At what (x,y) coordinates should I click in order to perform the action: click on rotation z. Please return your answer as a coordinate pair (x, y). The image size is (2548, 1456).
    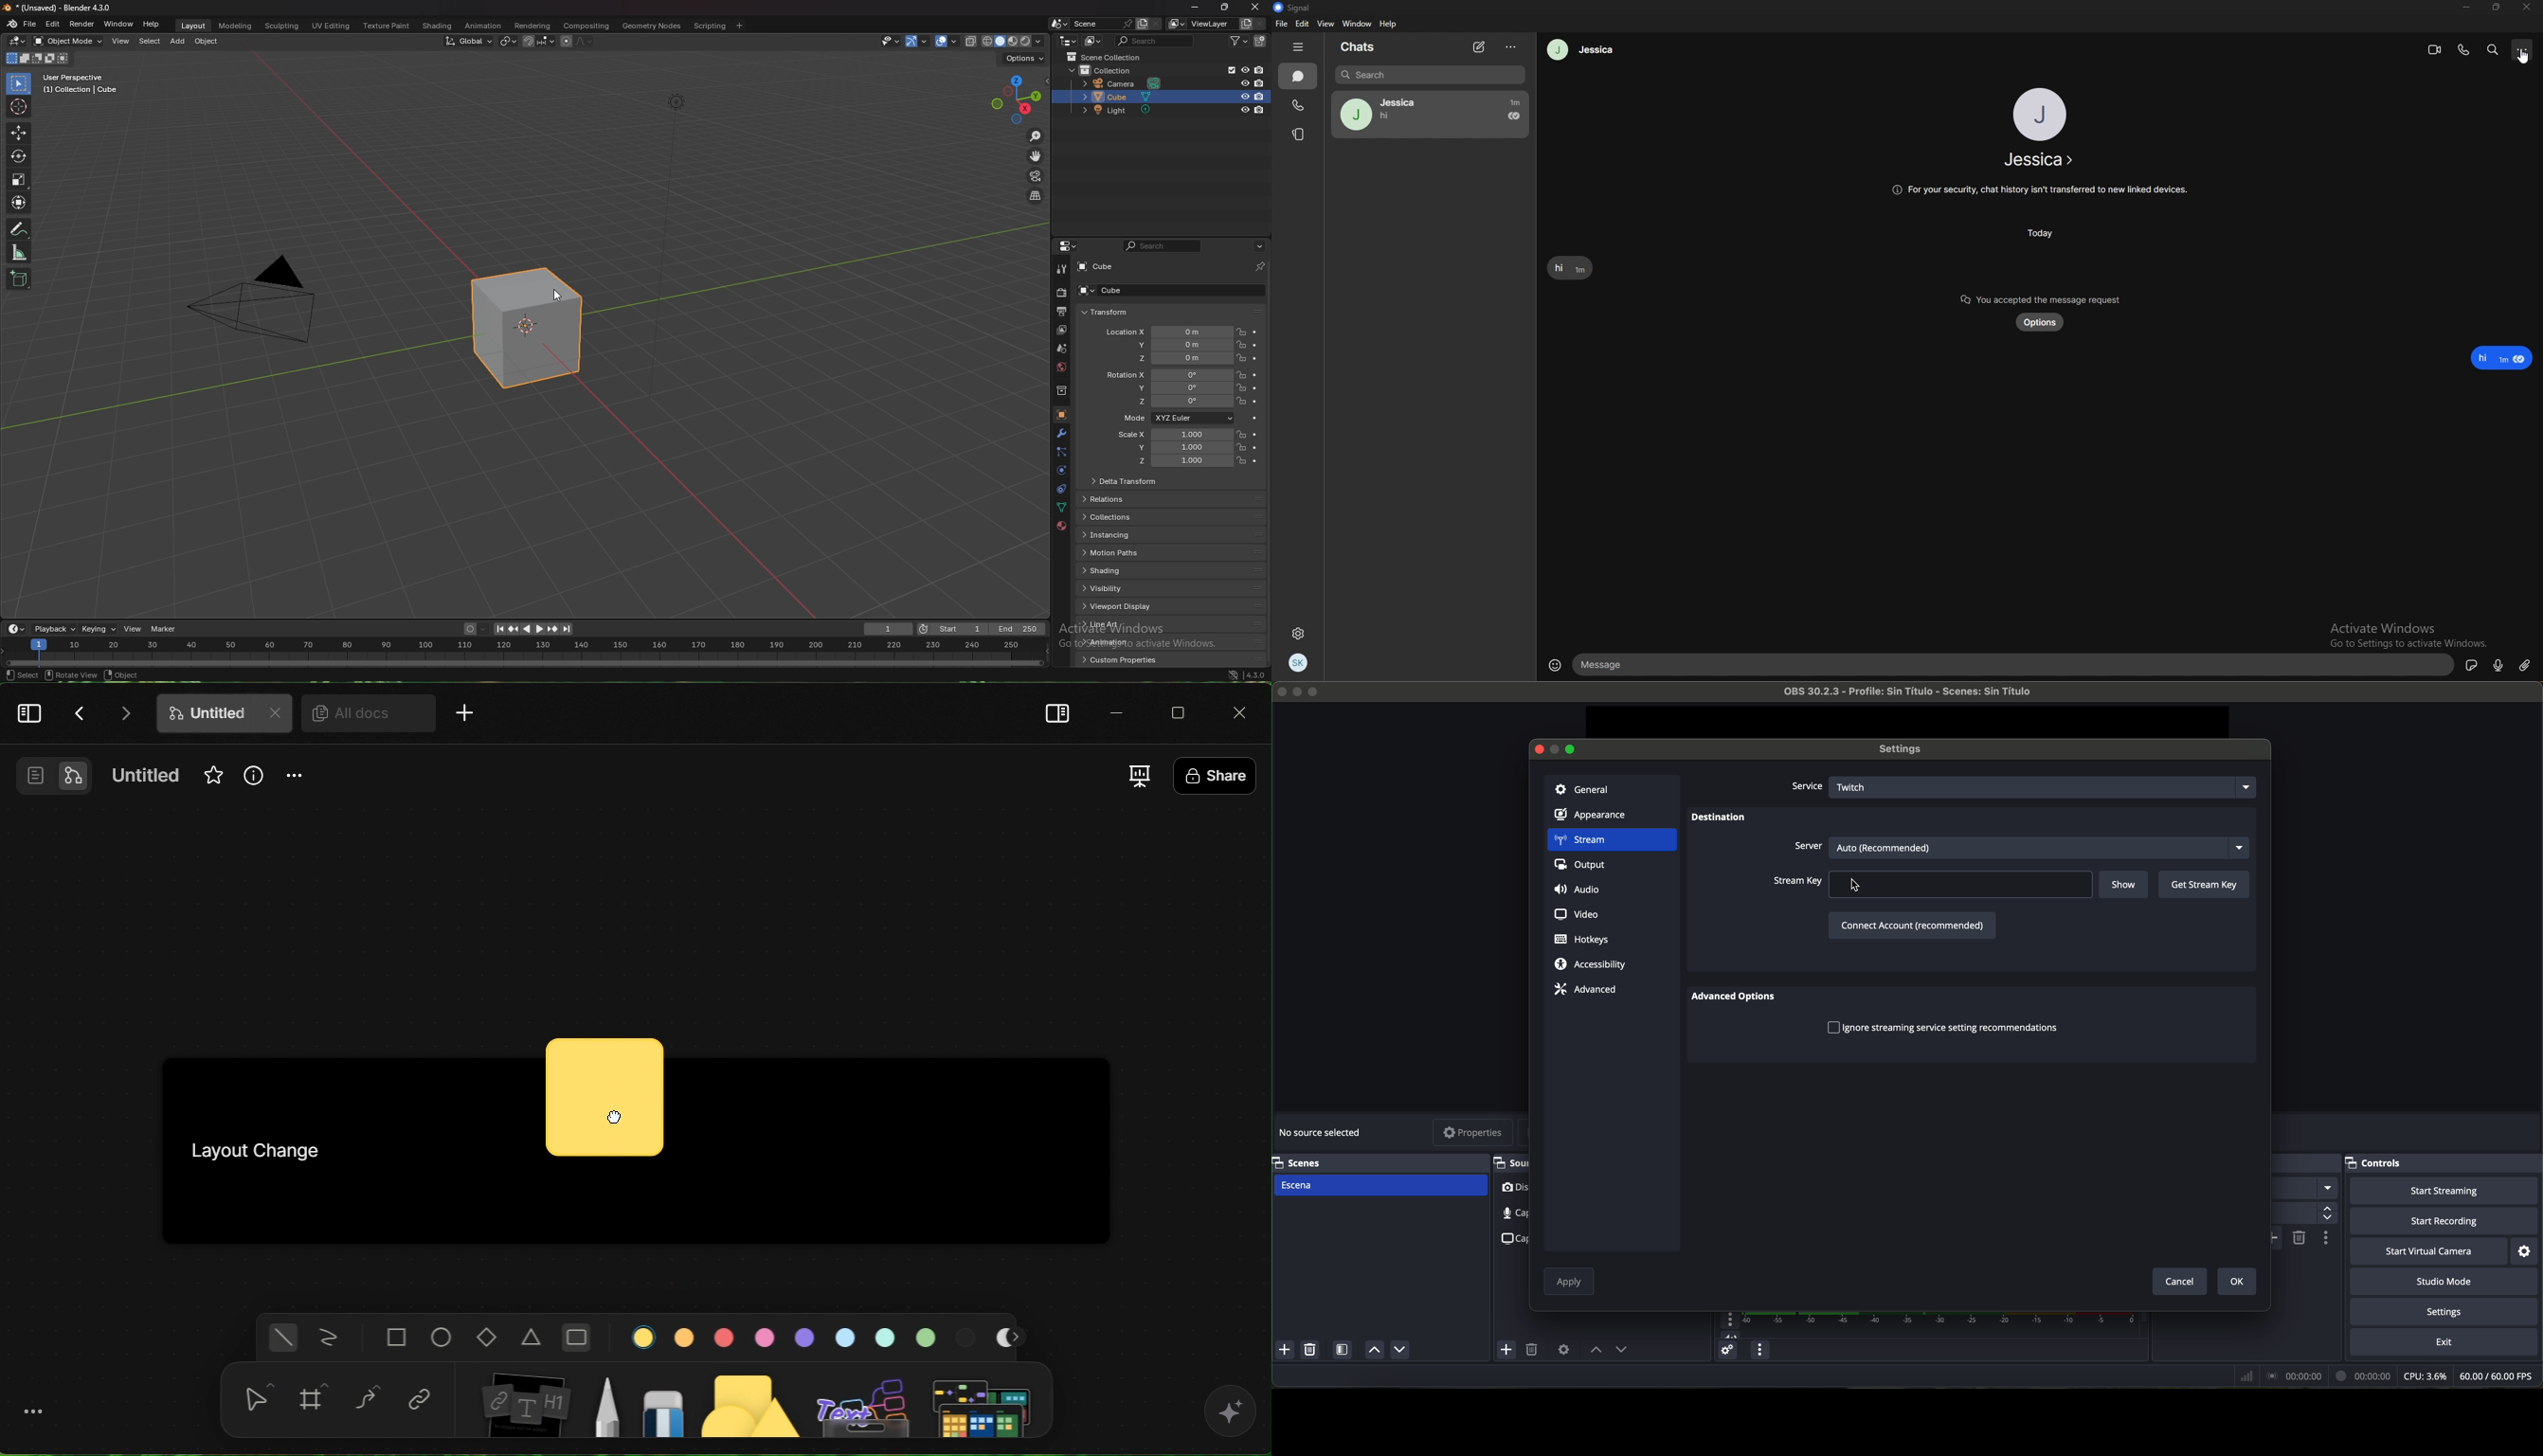
    Looking at the image, I should click on (1173, 403).